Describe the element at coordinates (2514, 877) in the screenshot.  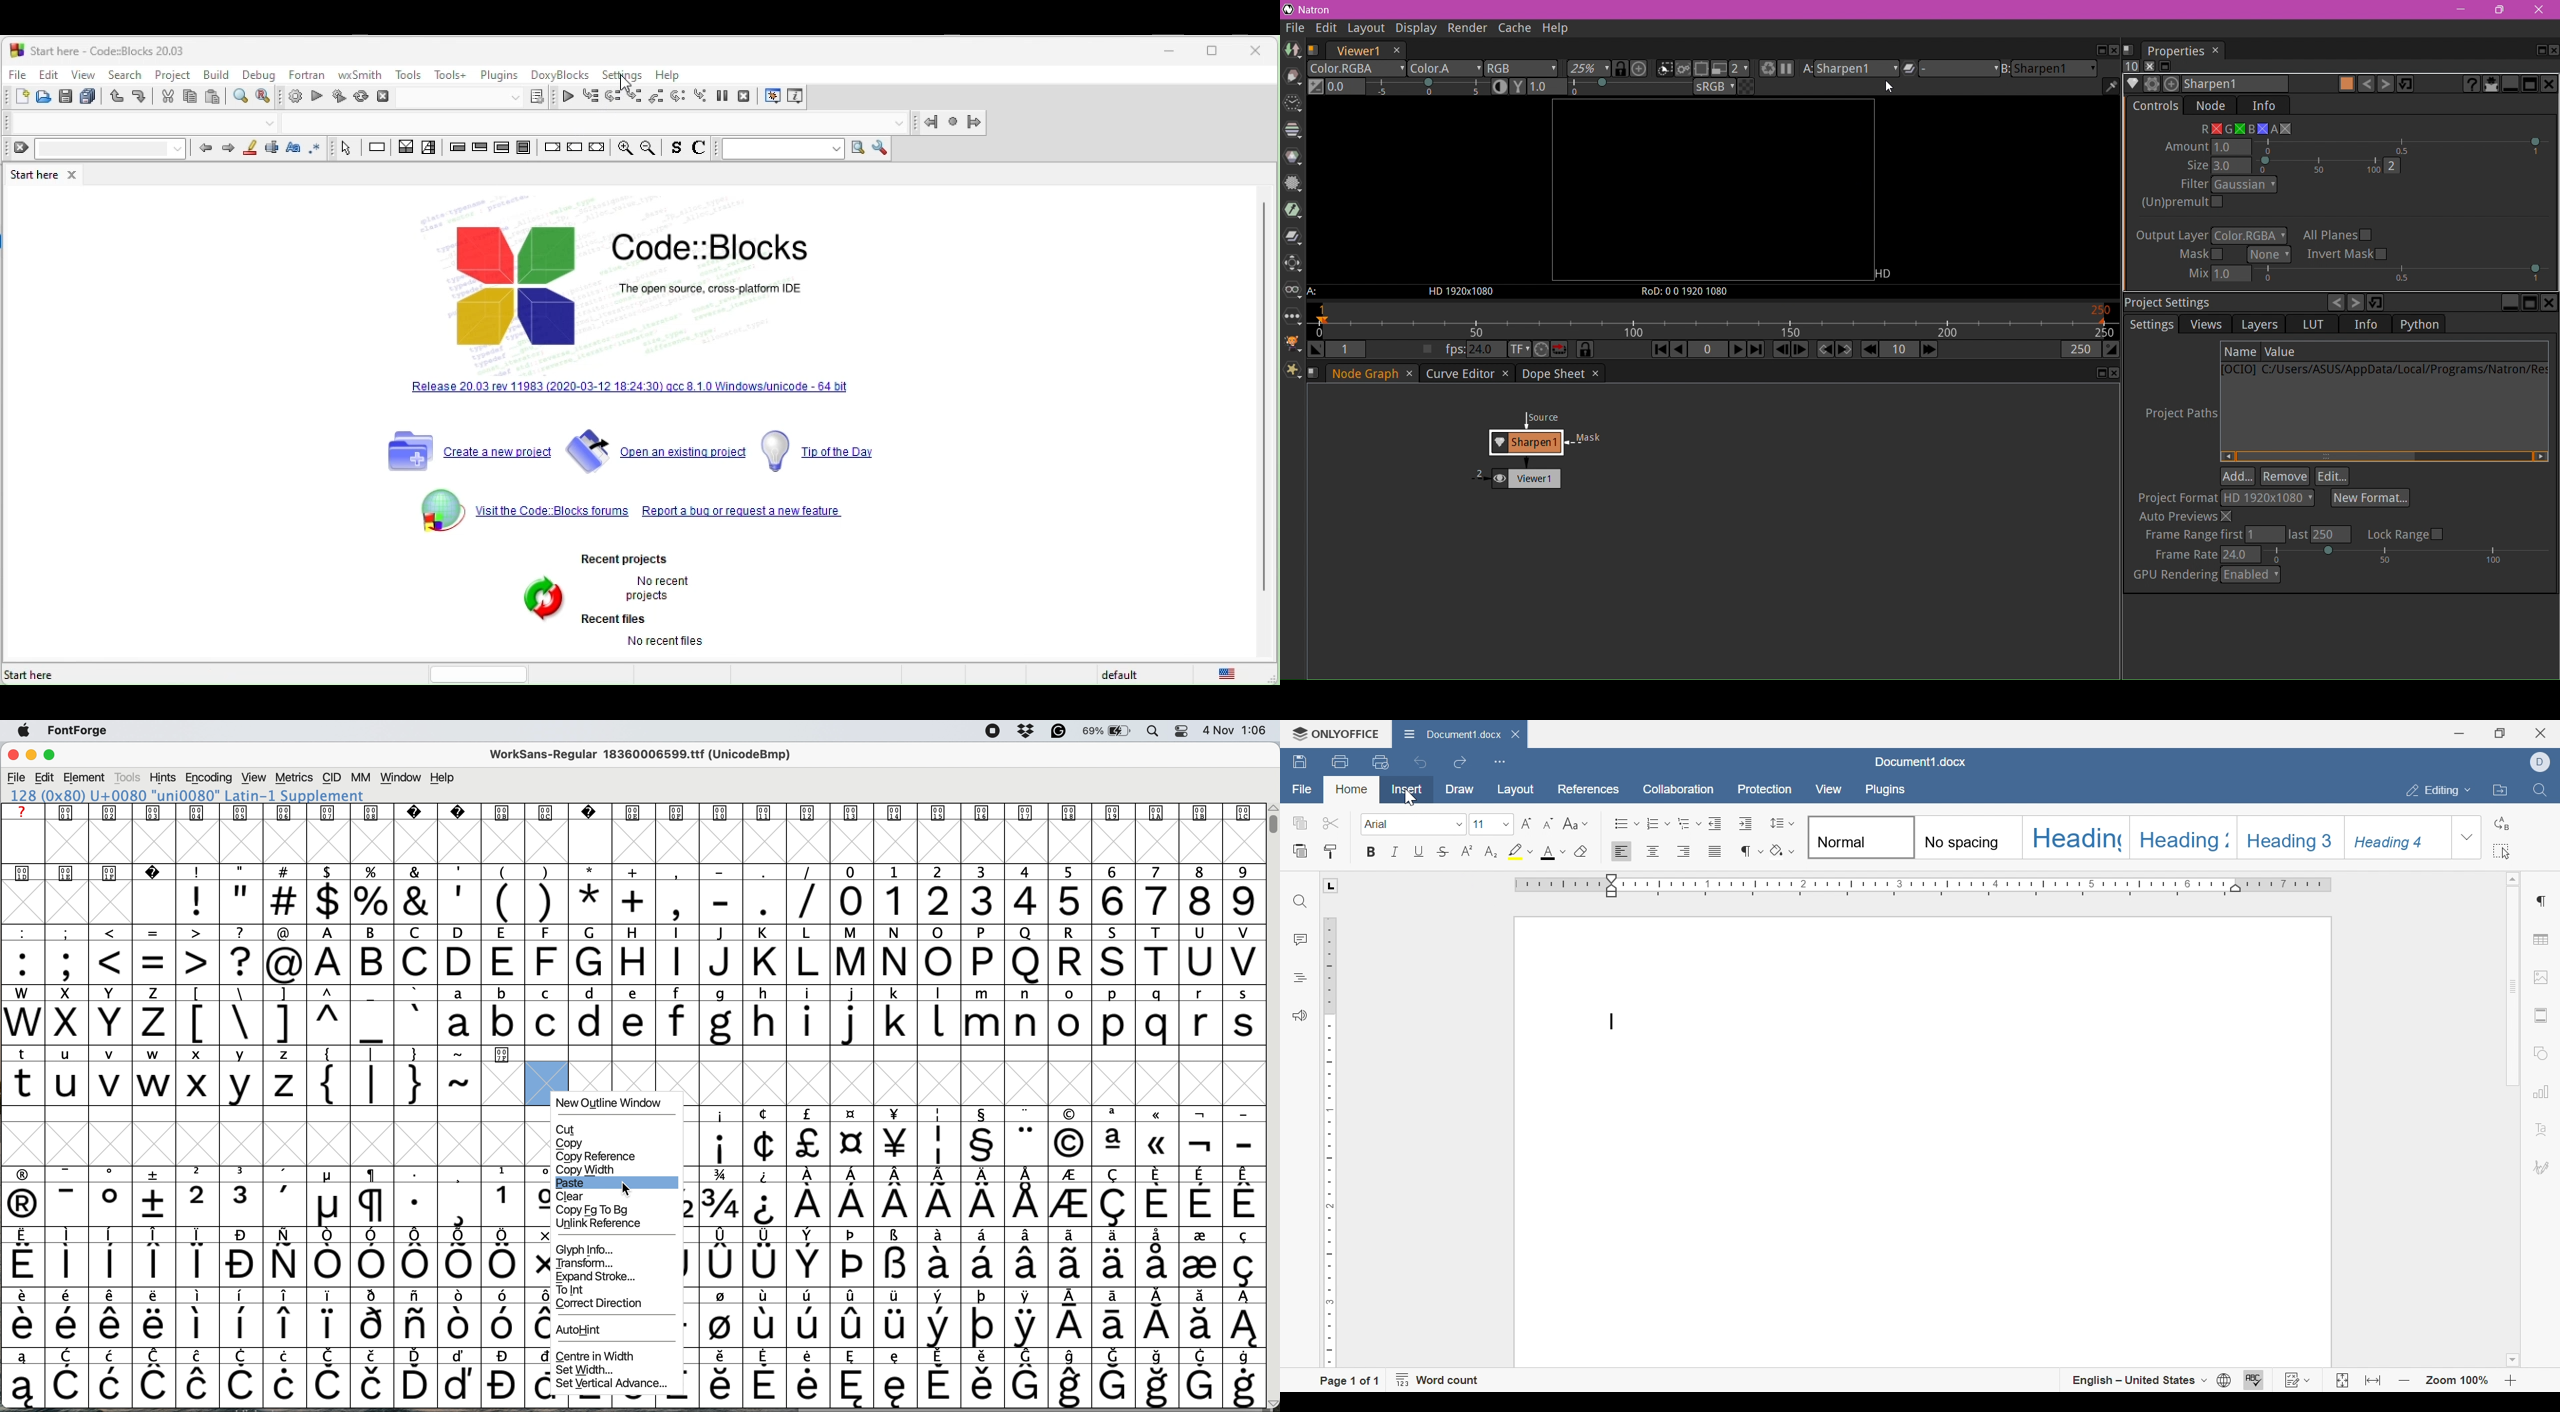
I see `Scroll up` at that location.